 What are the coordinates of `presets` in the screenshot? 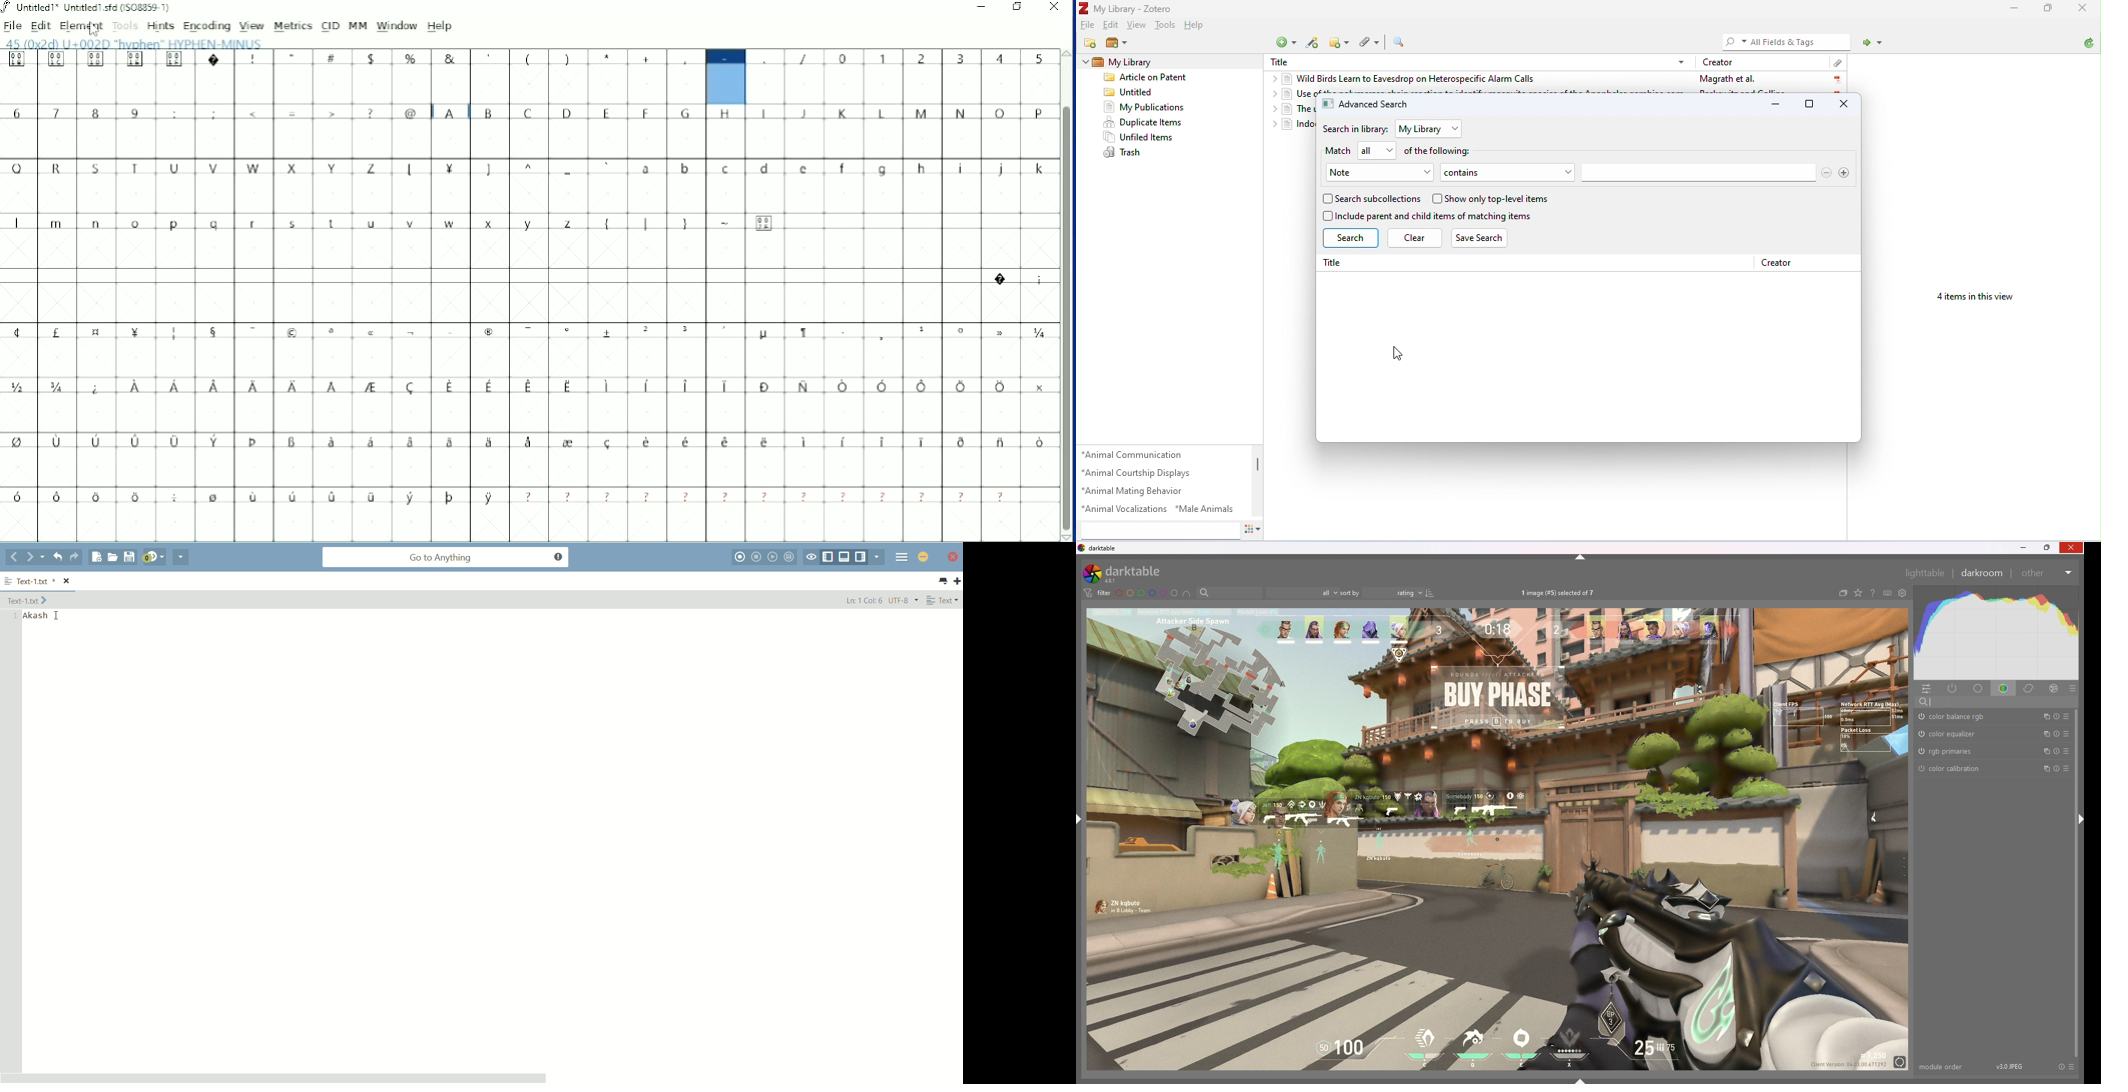 It's located at (2067, 752).